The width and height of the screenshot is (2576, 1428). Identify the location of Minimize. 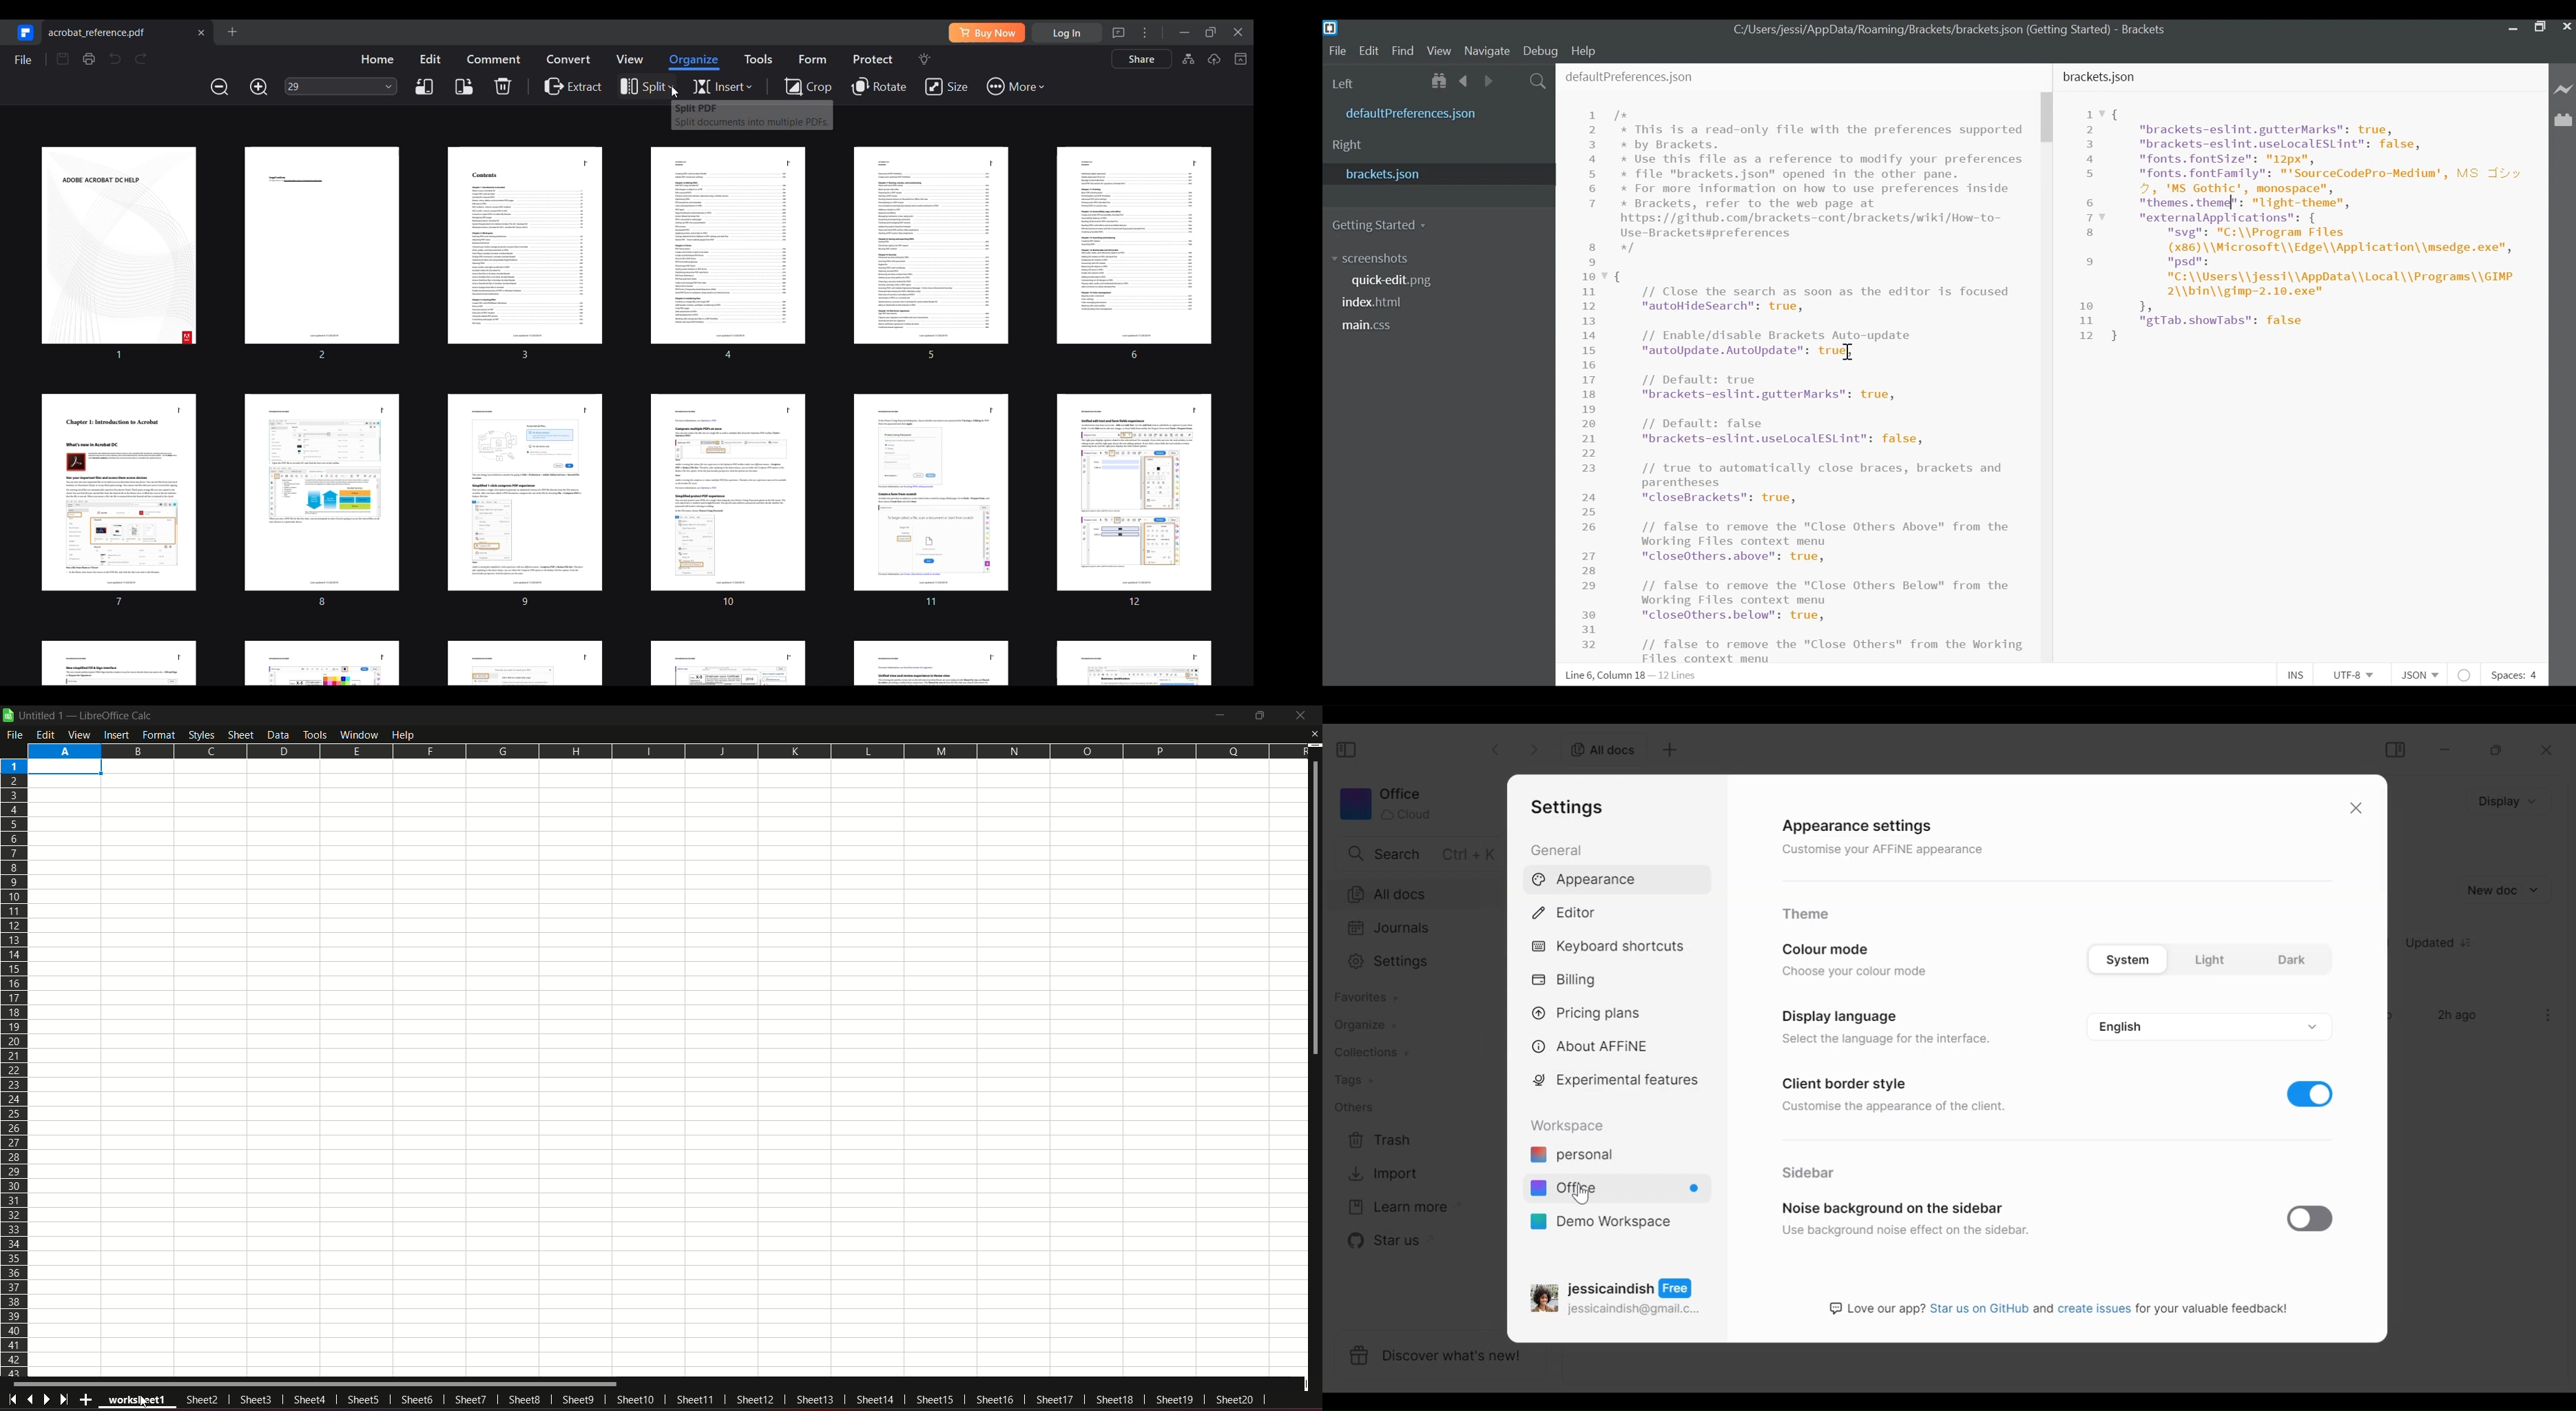
(1218, 716).